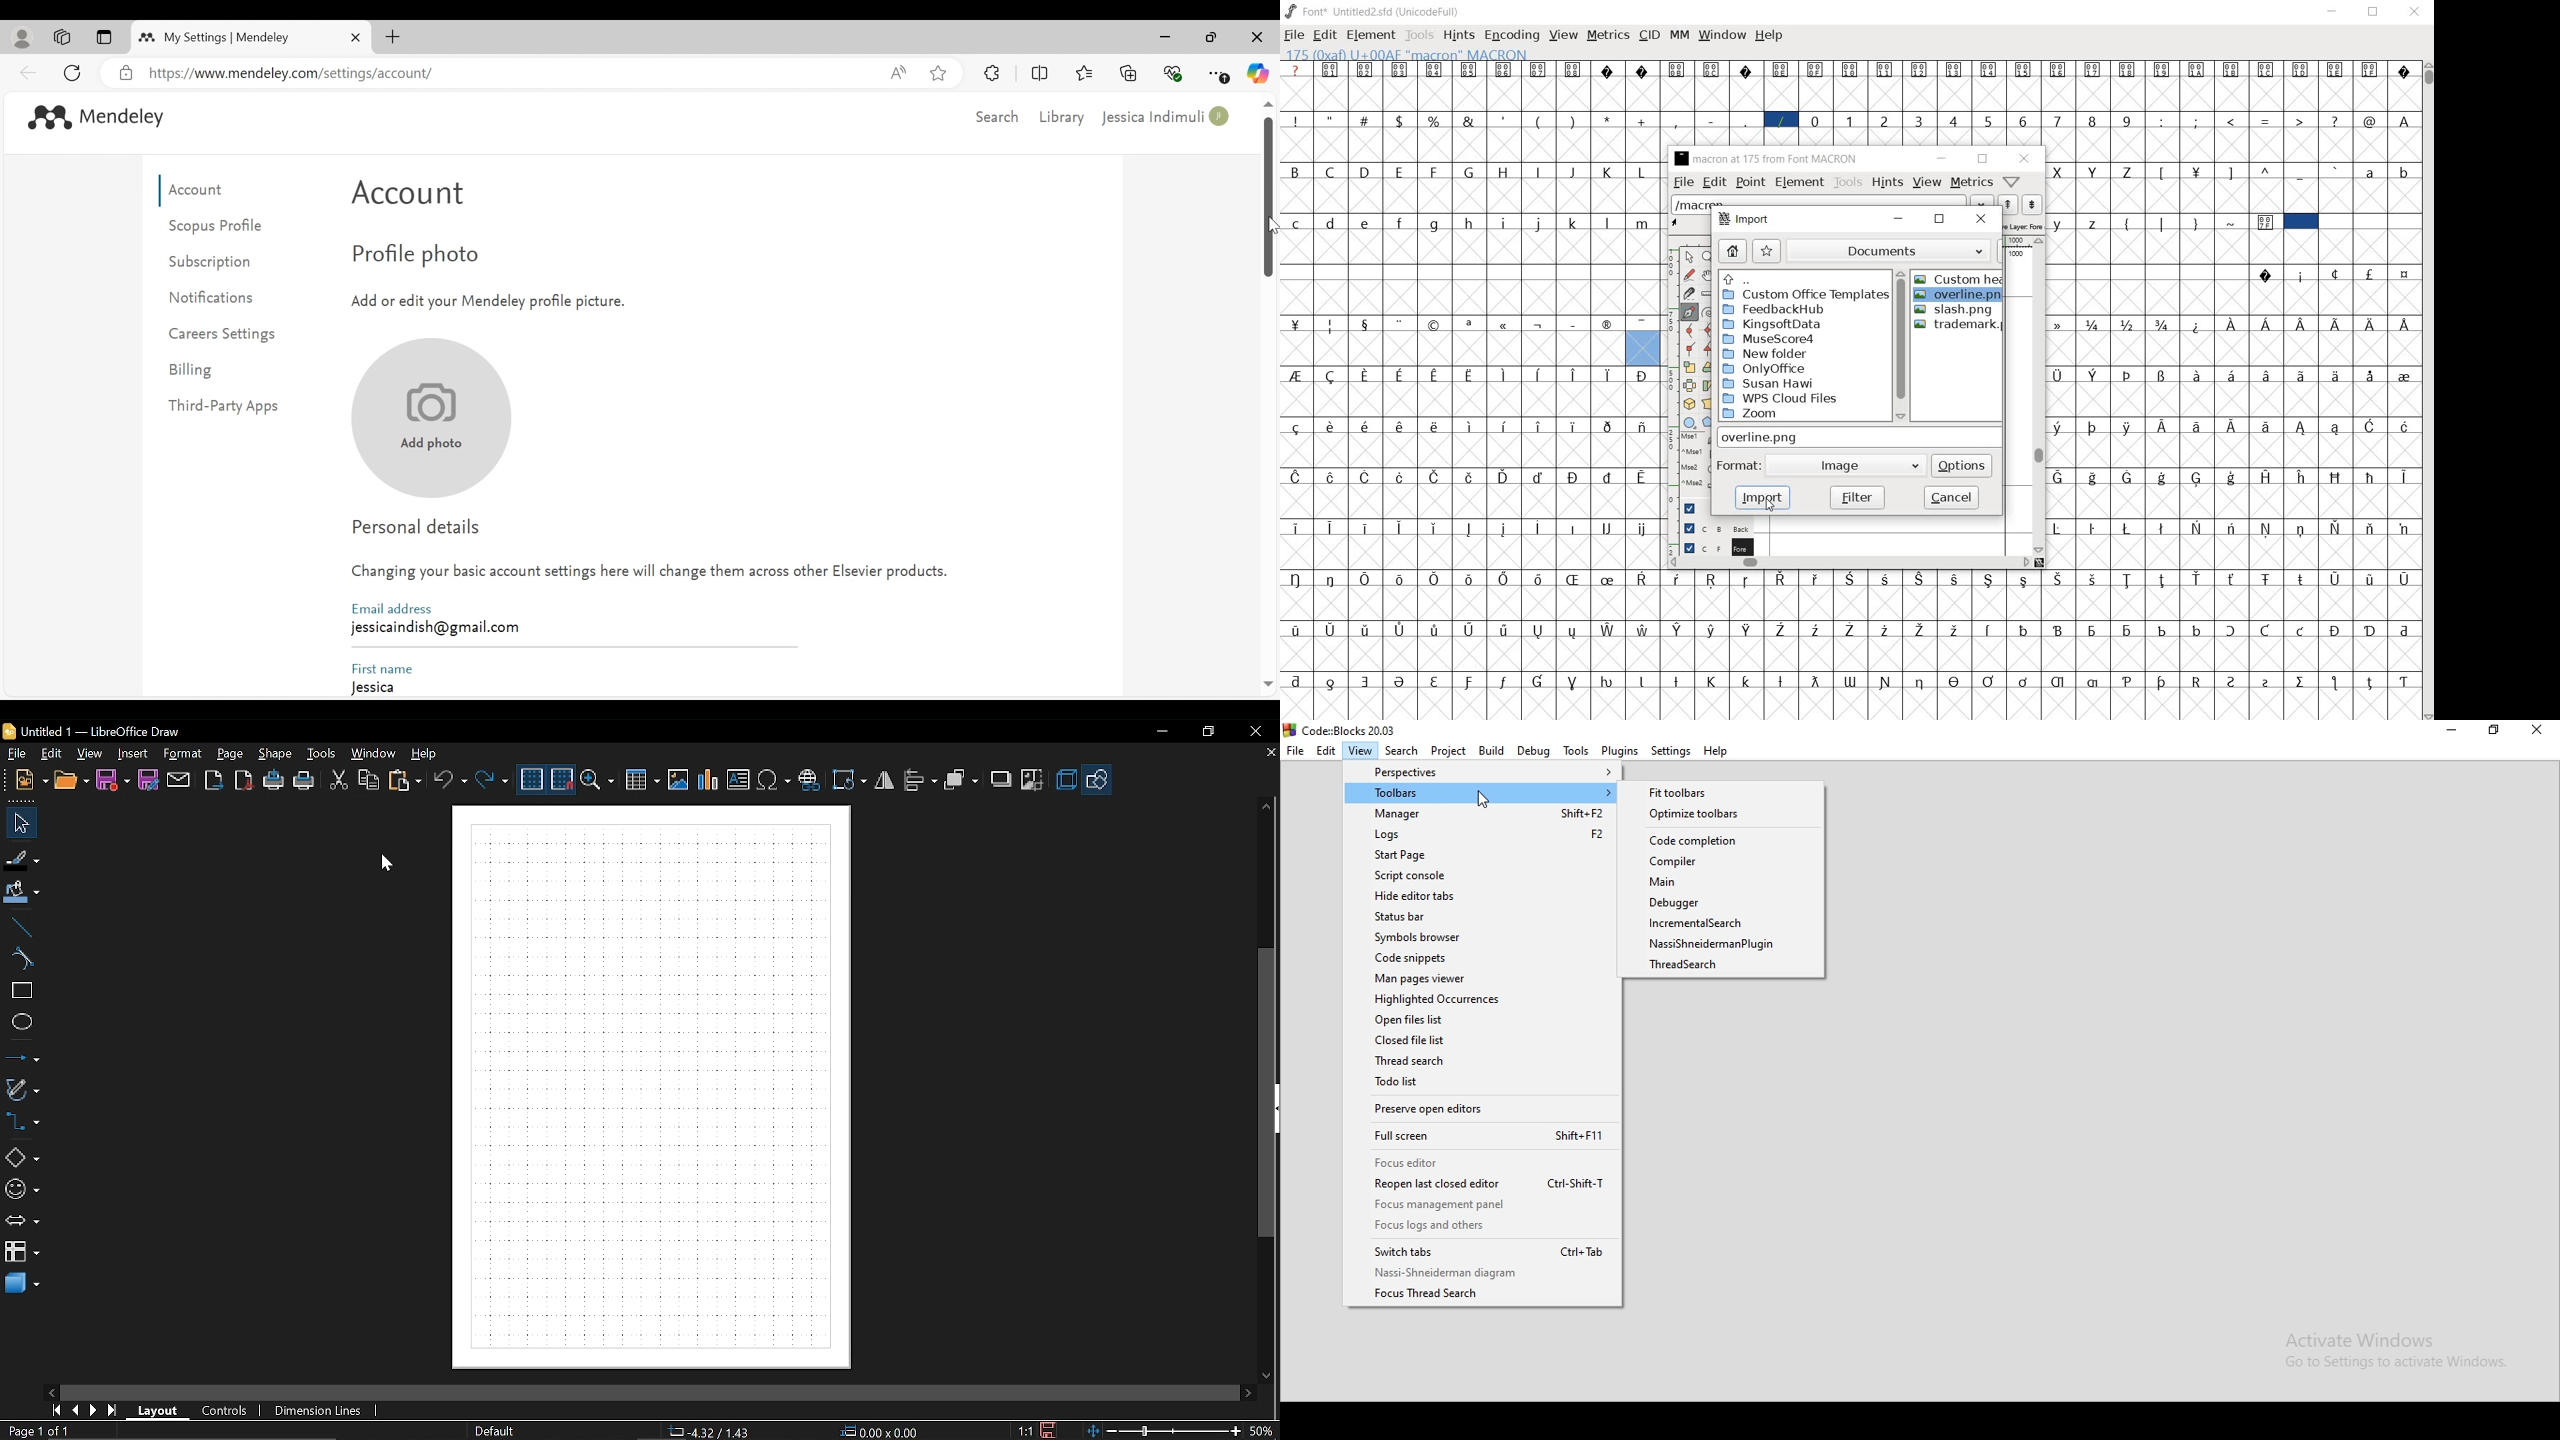 The image size is (2576, 1456). Describe the element at coordinates (1332, 680) in the screenshot. I see `Symbol` at that location.